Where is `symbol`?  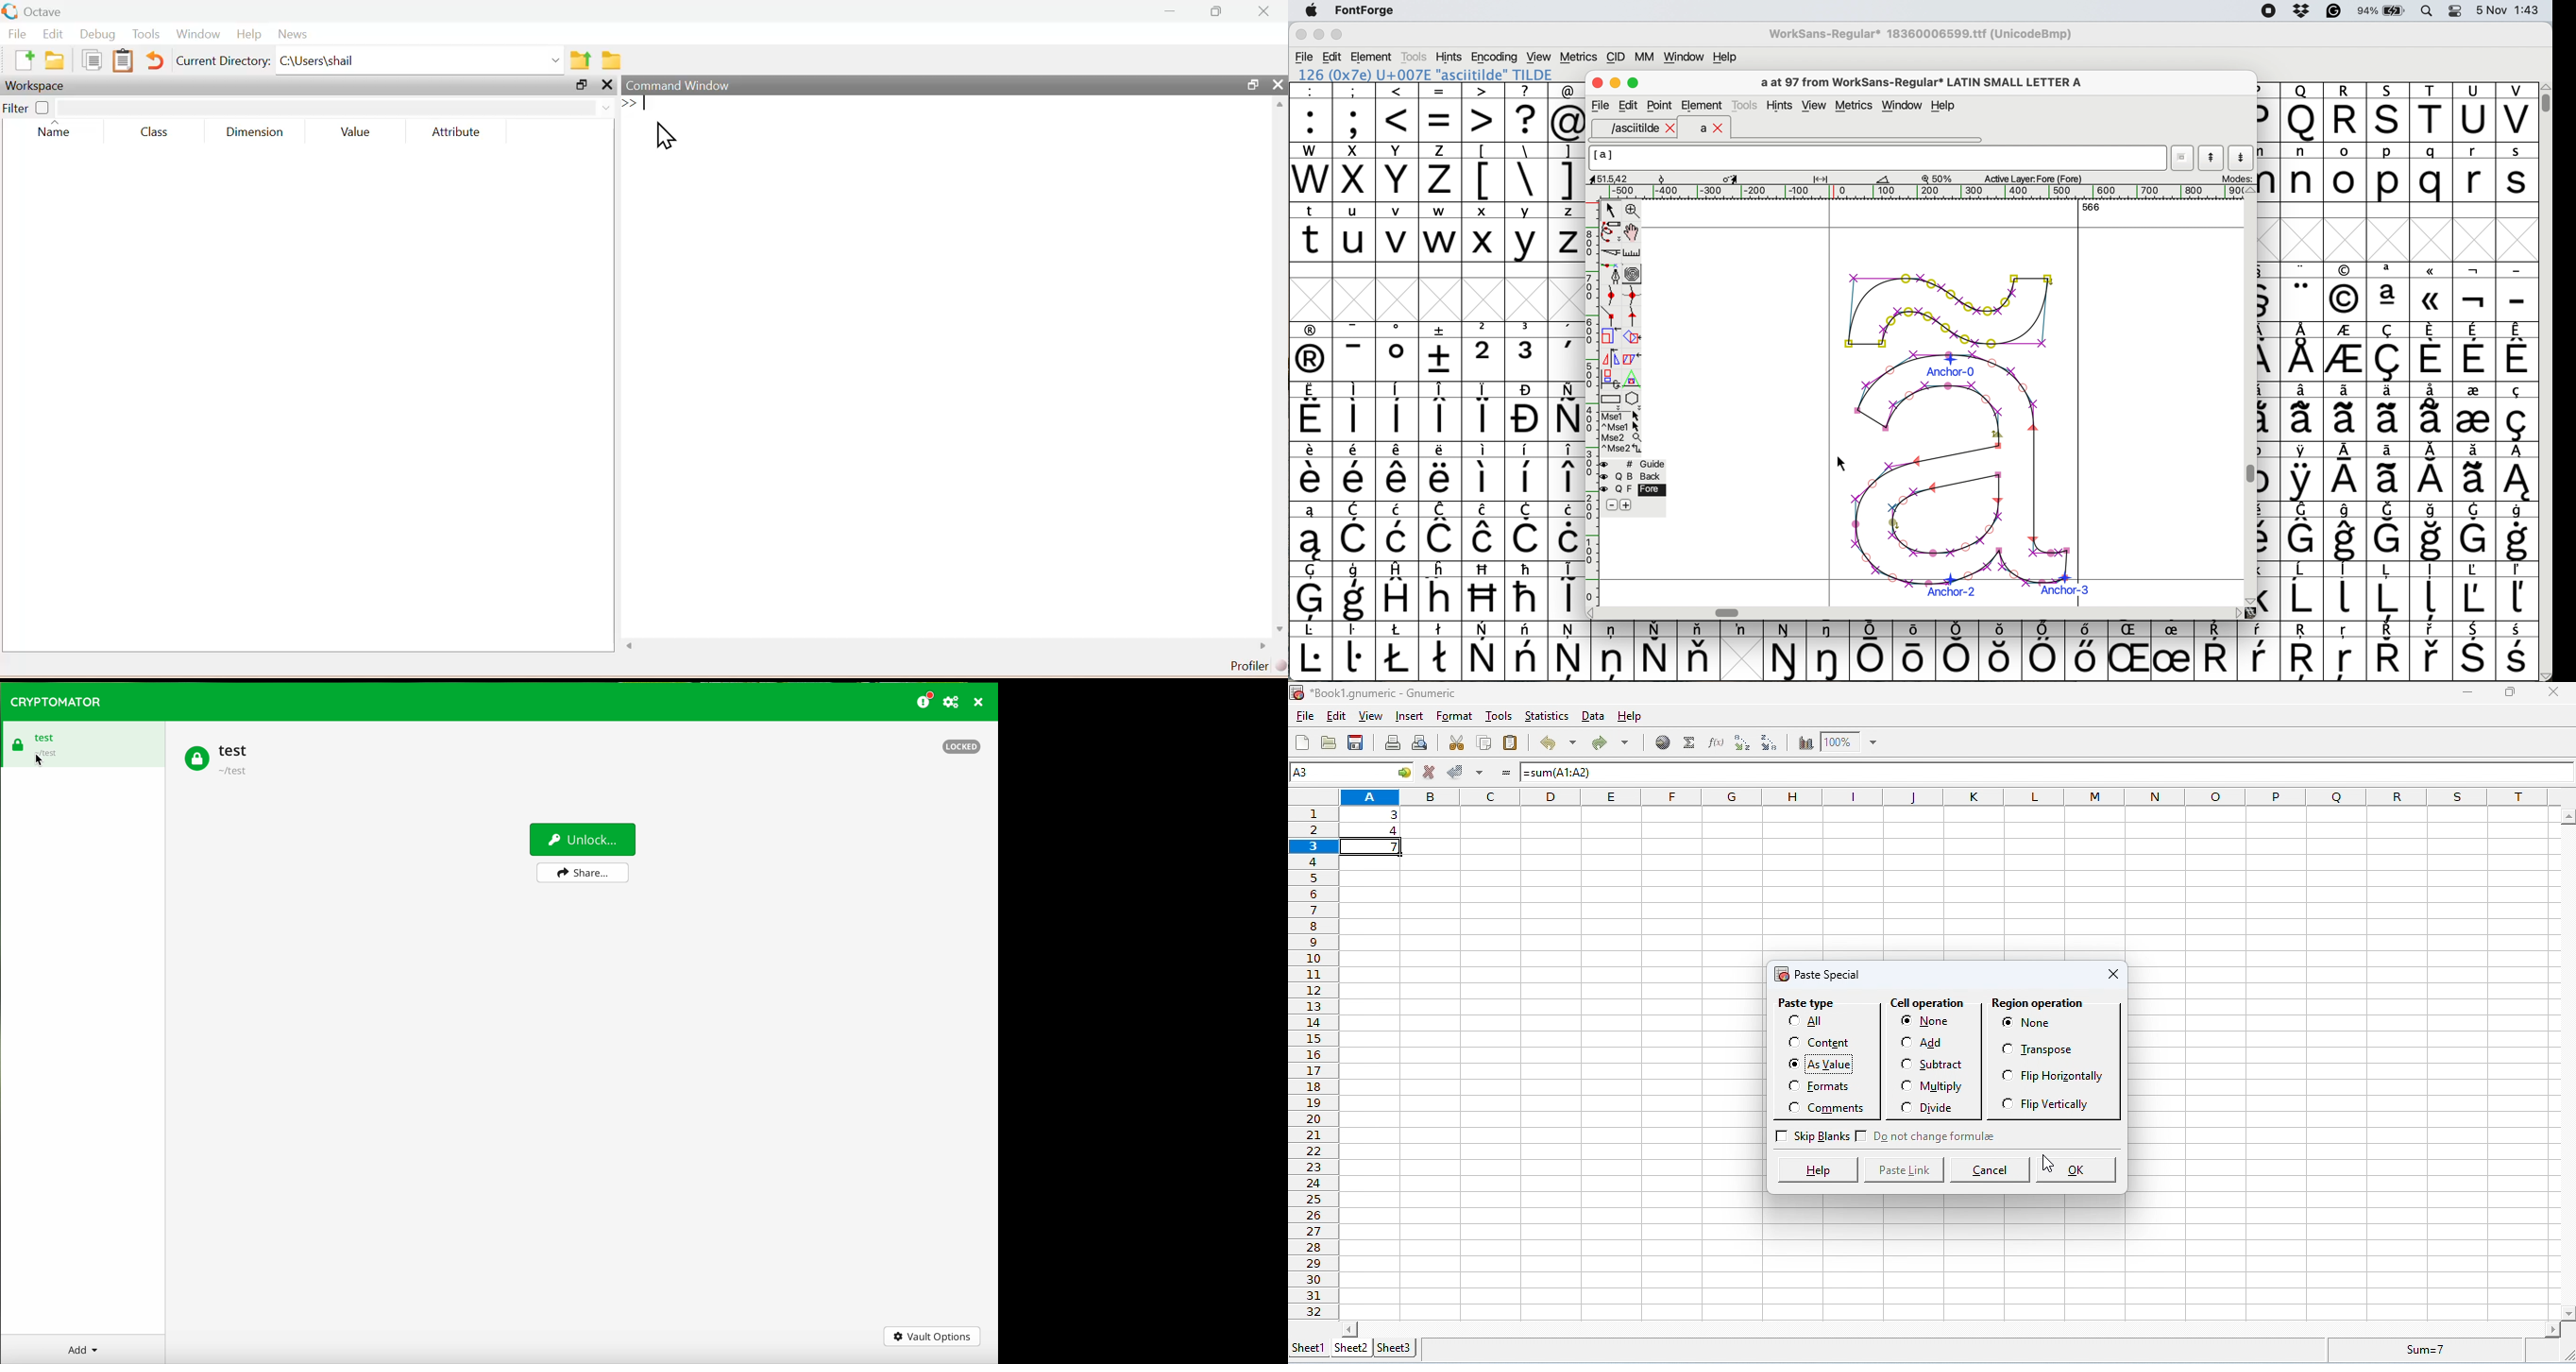 symbol is located at coordinates (2432, 472).